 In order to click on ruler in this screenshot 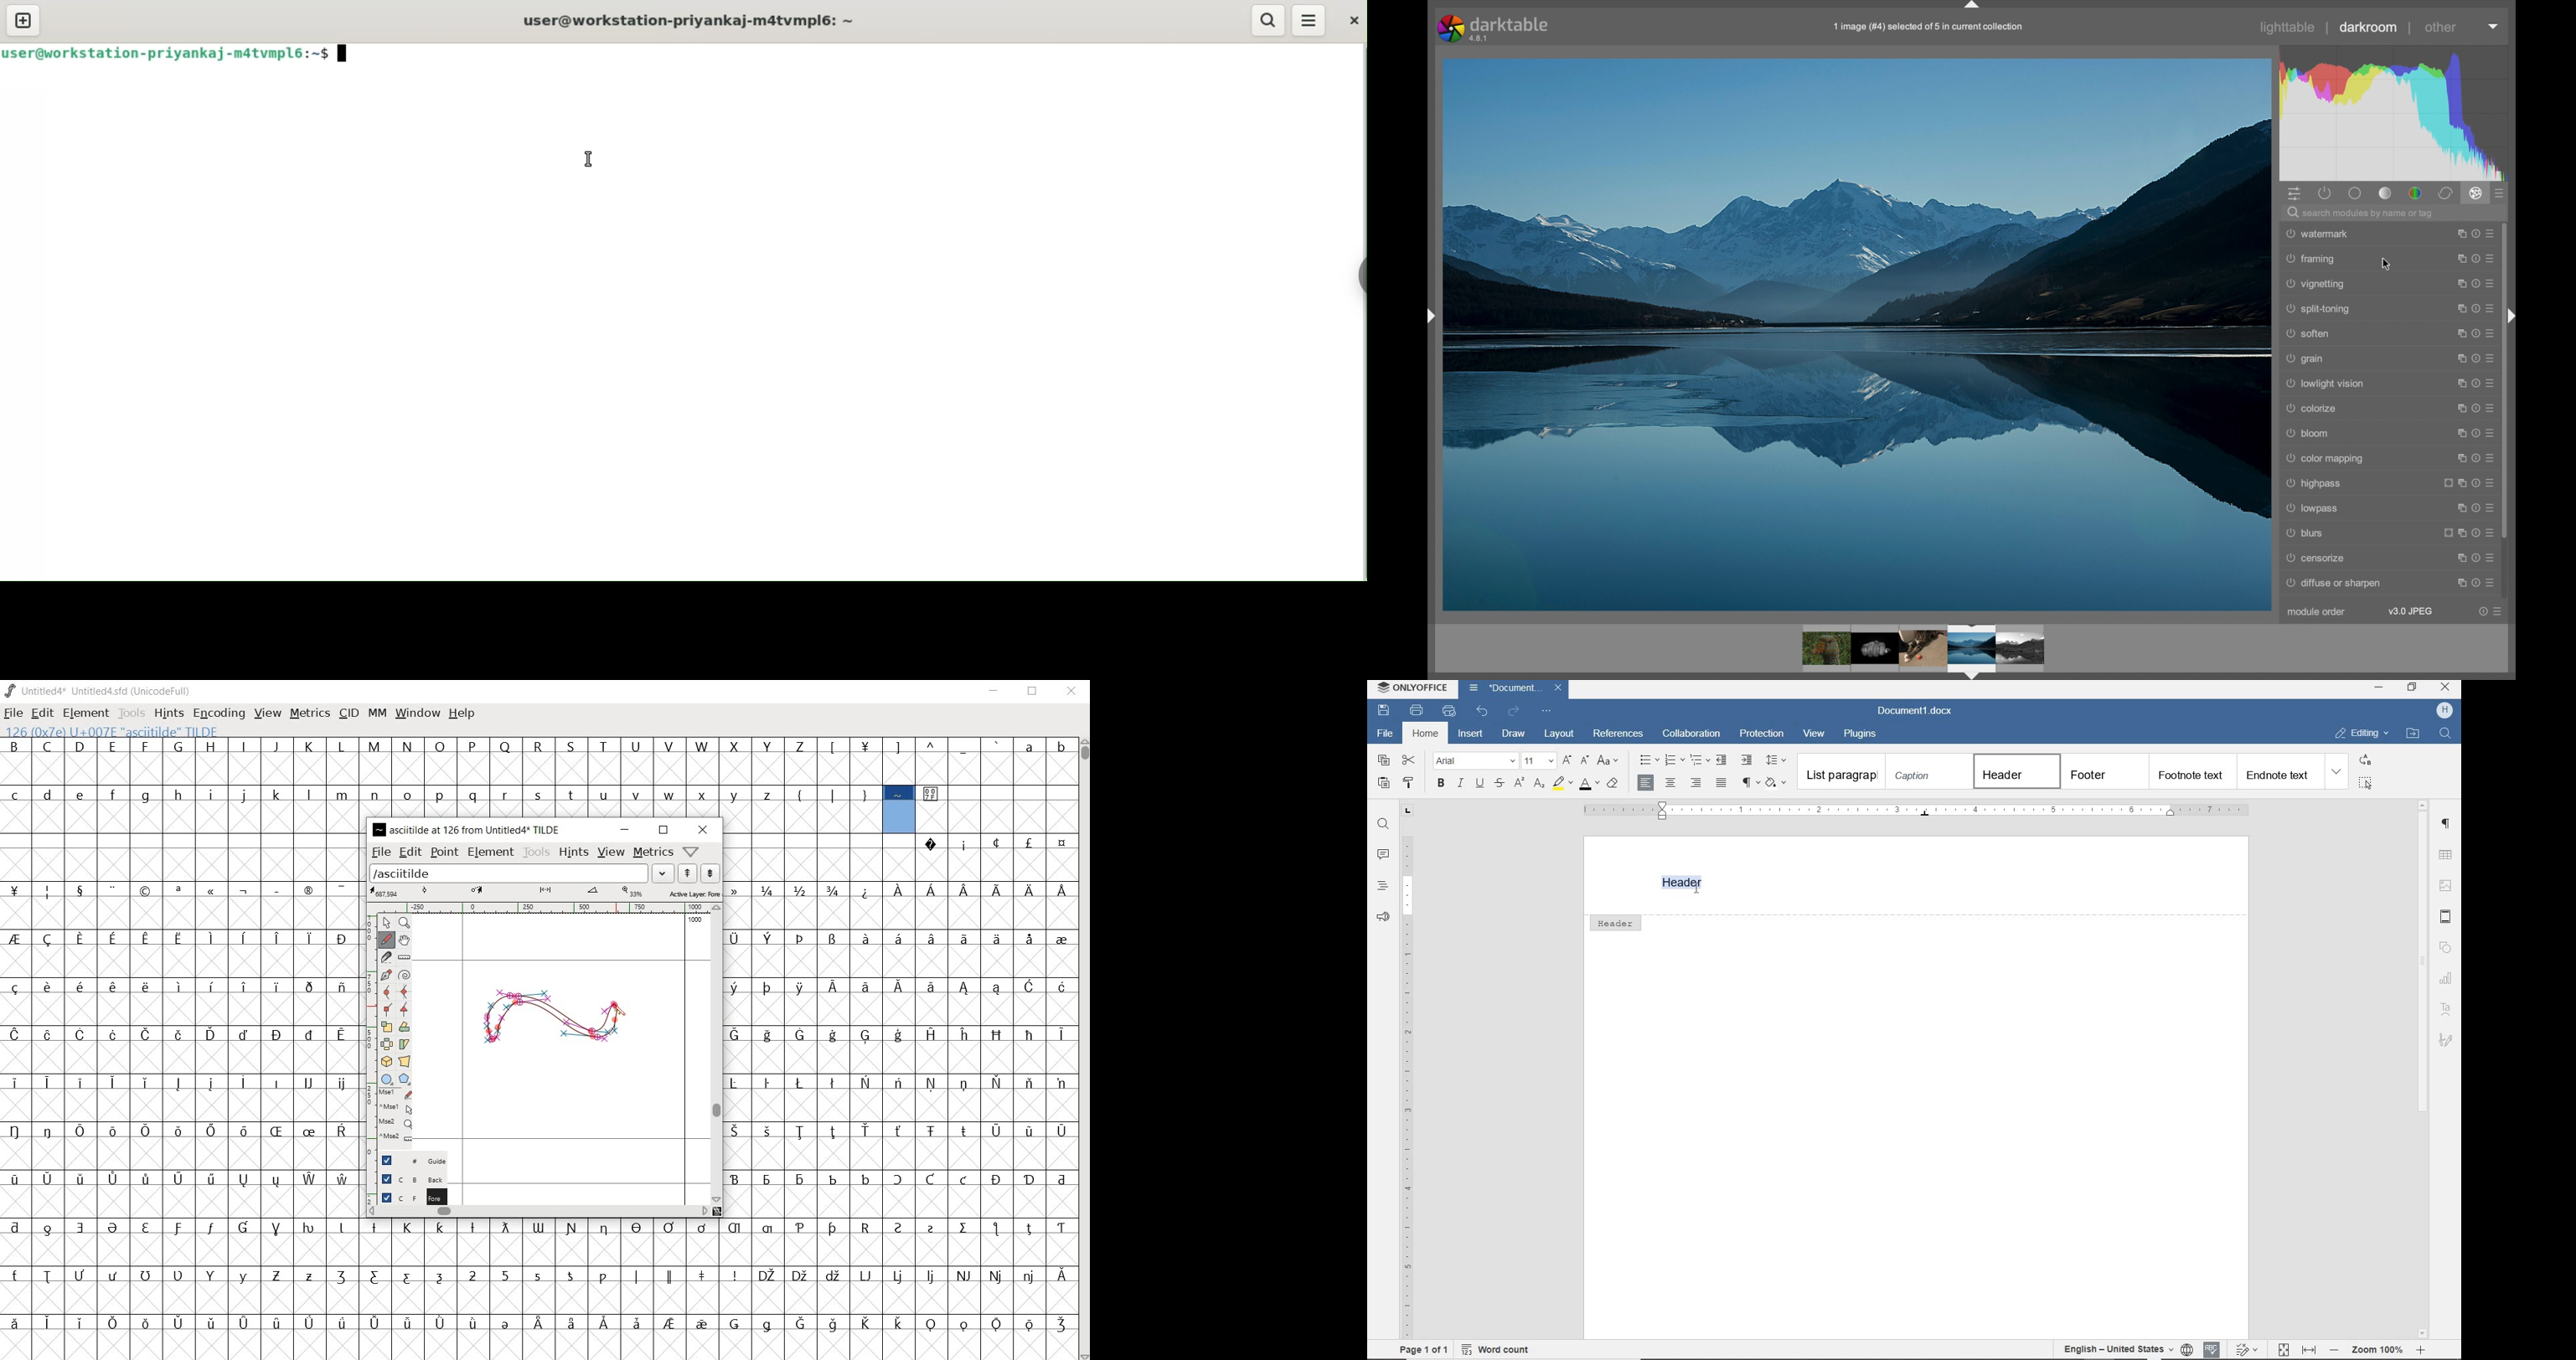, I will do `click(1911, 811)`.